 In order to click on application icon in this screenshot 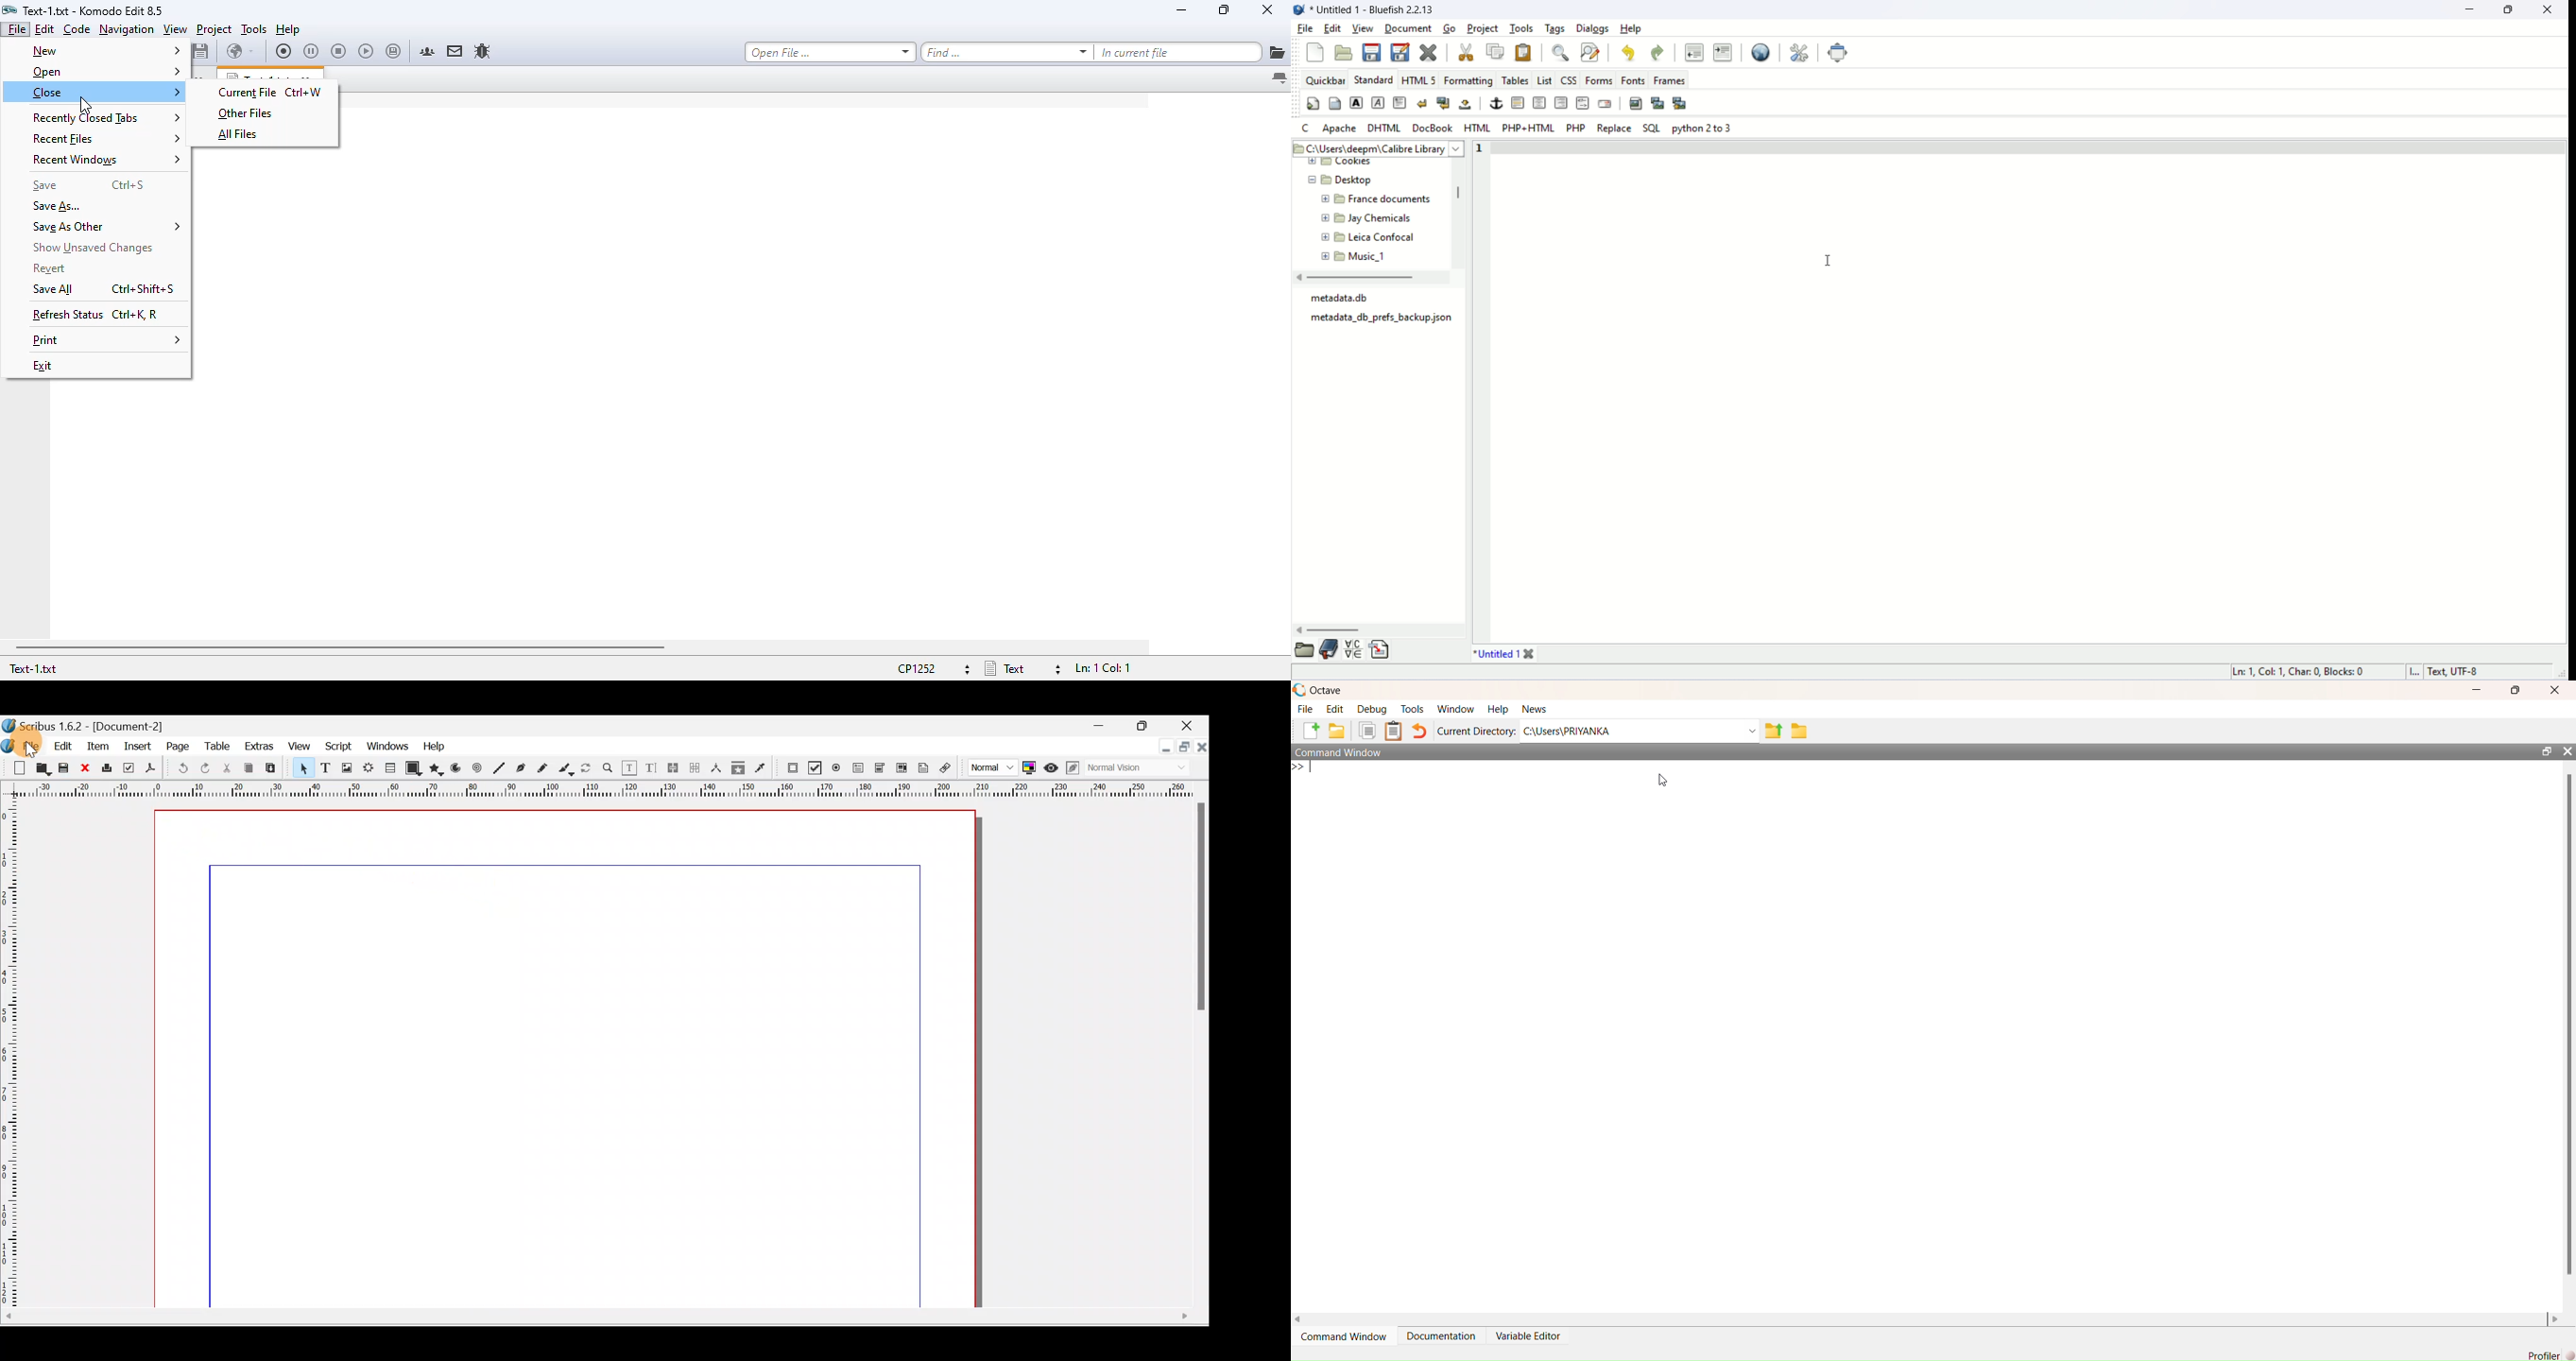, I will do `click(1299, 8)`.